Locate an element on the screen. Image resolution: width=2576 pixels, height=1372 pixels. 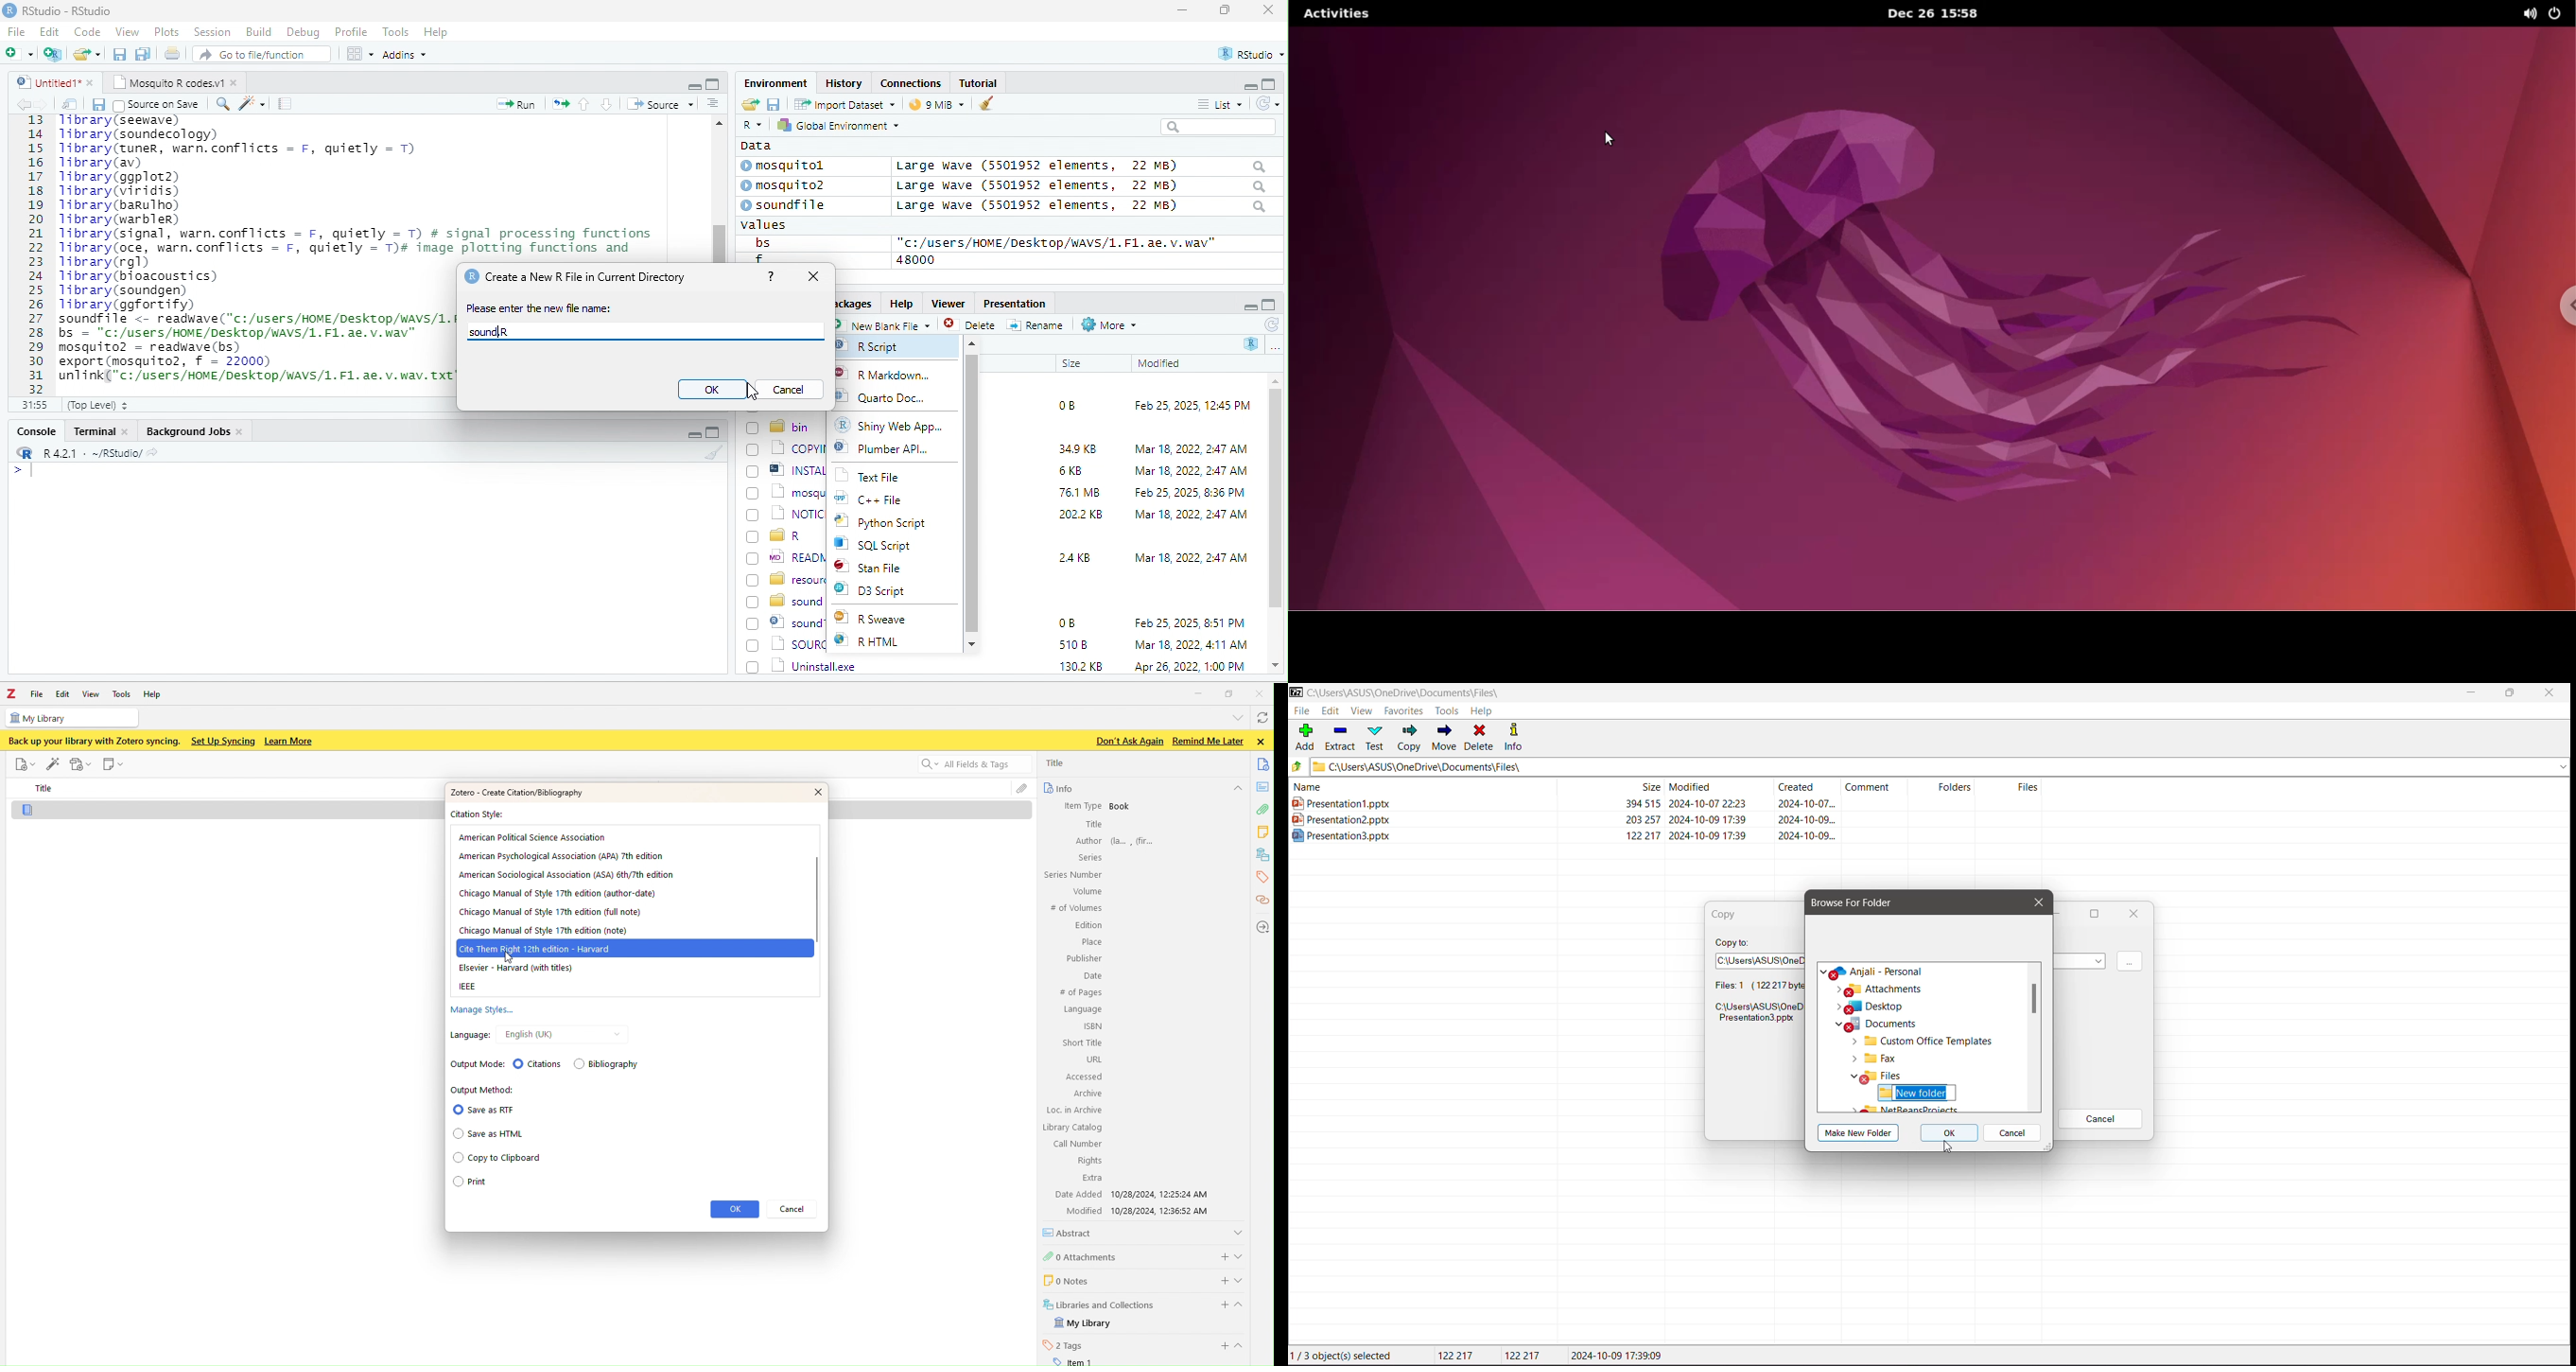
© mosquitol is located at coordinates (796, 166).